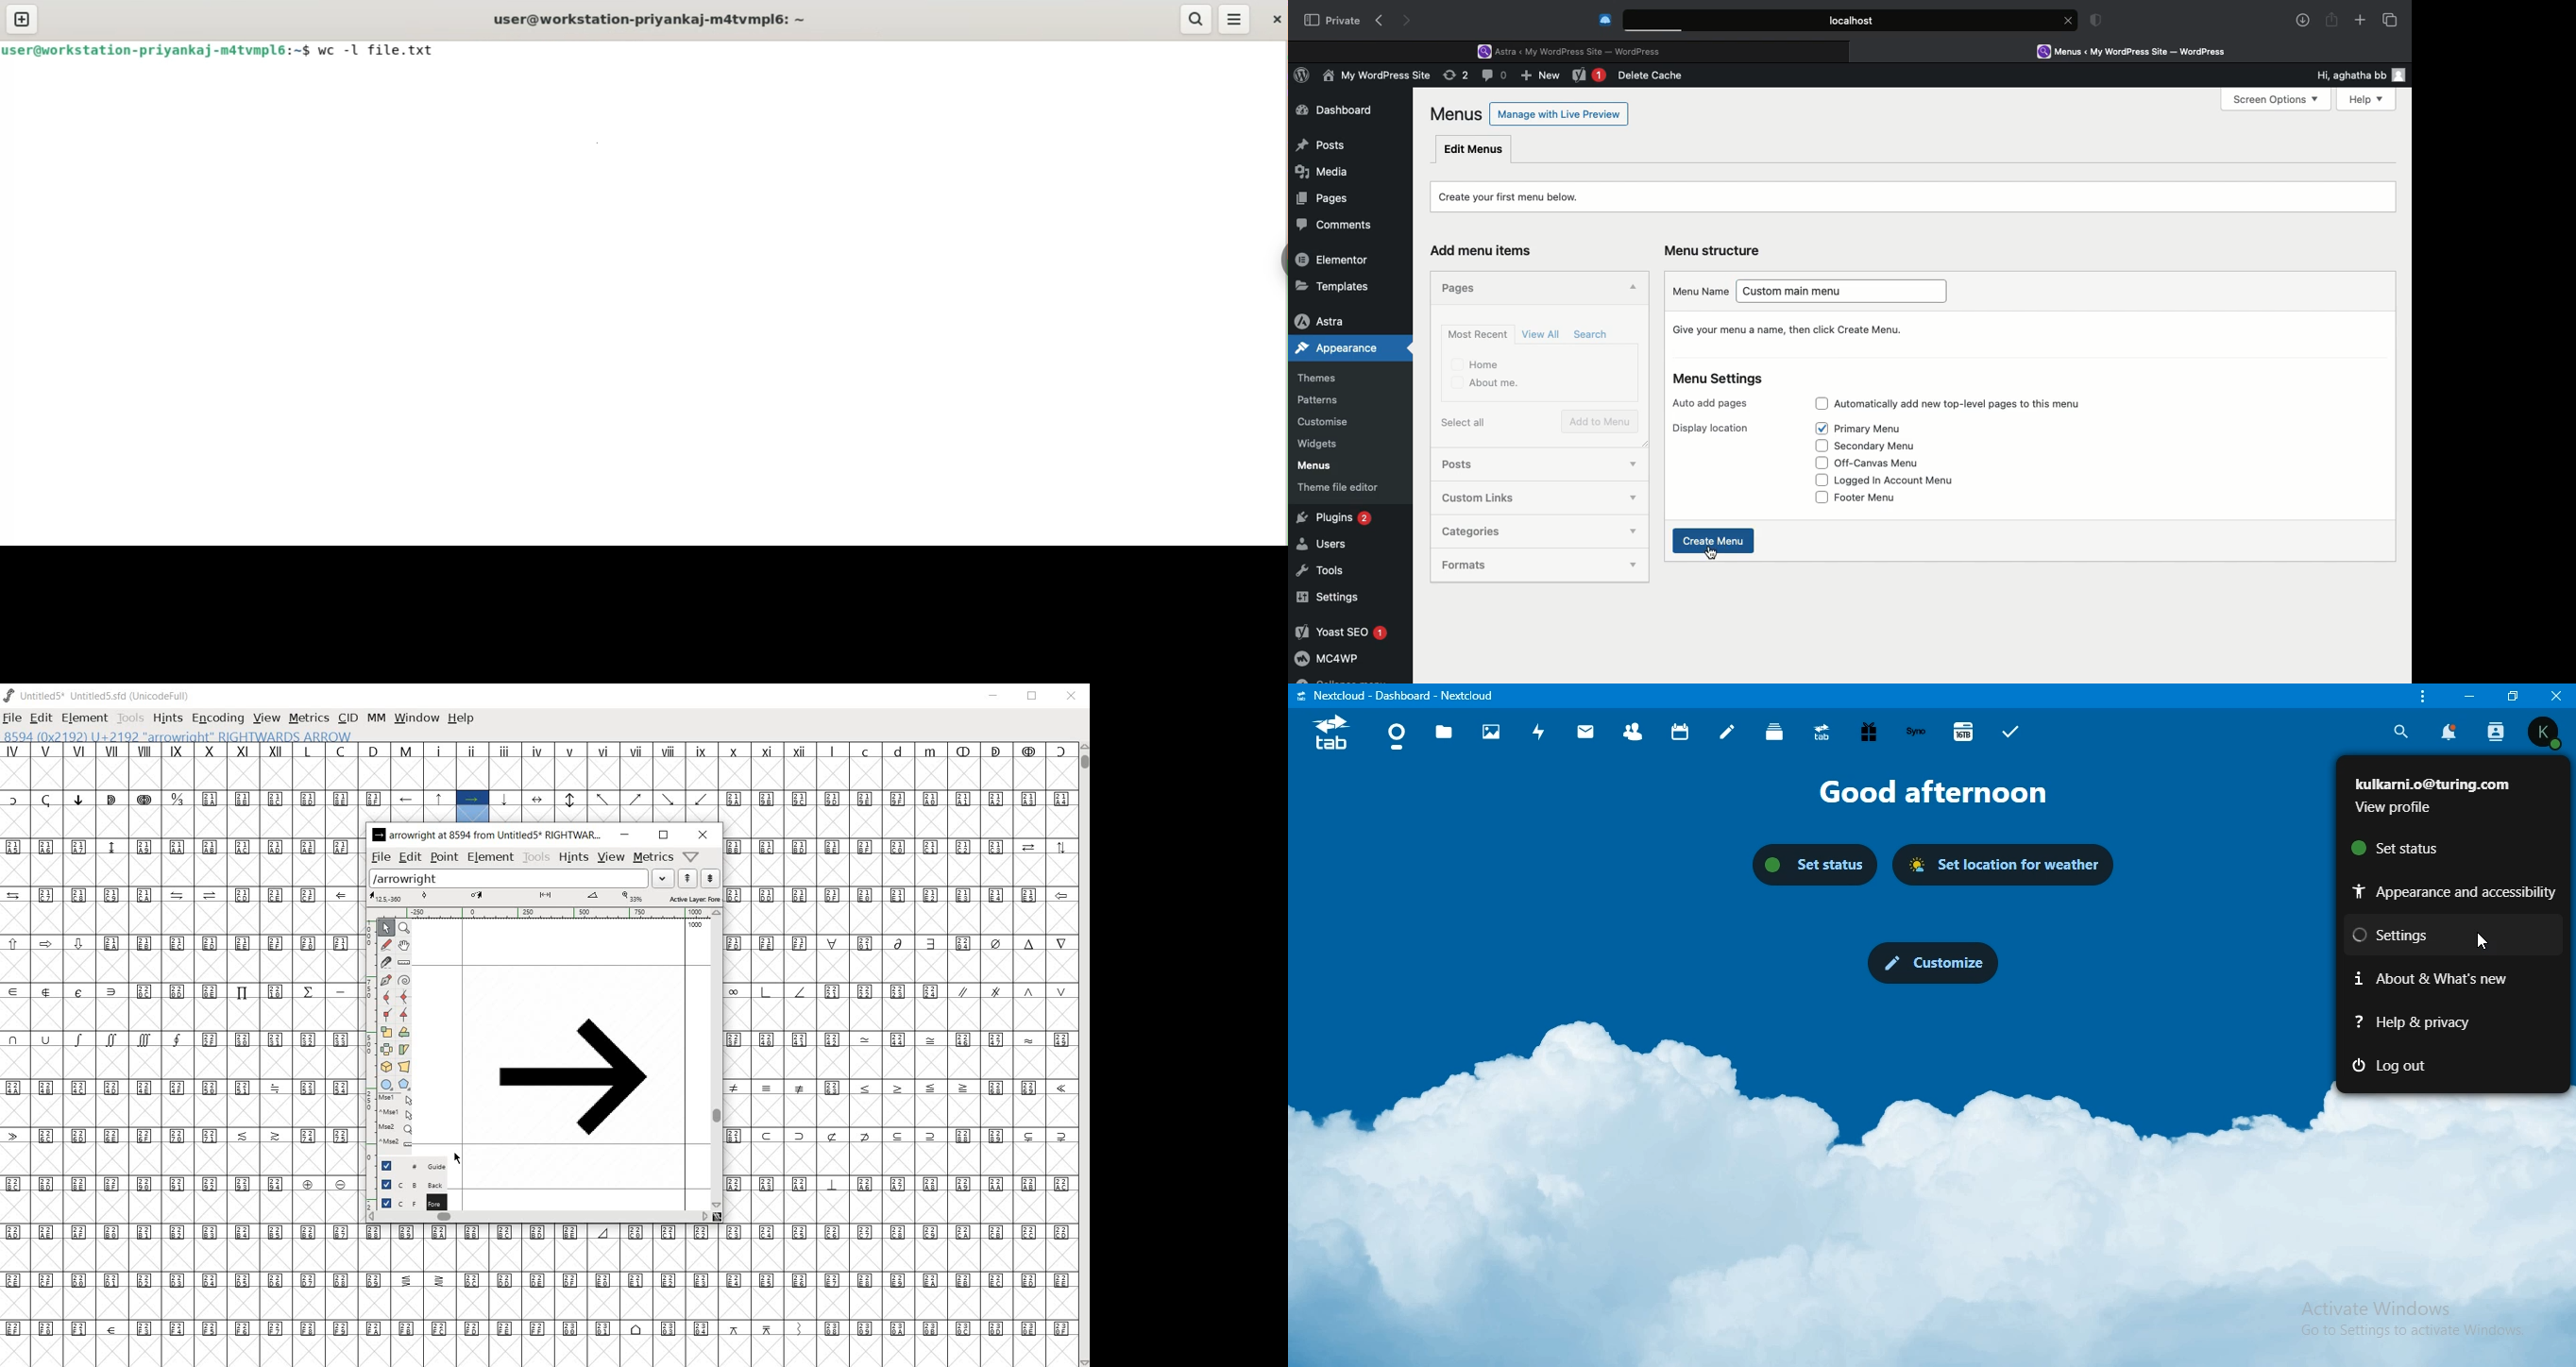  Describe the element at coordinates (2396, 1066) in the screenshot. I see `log out` at that location.